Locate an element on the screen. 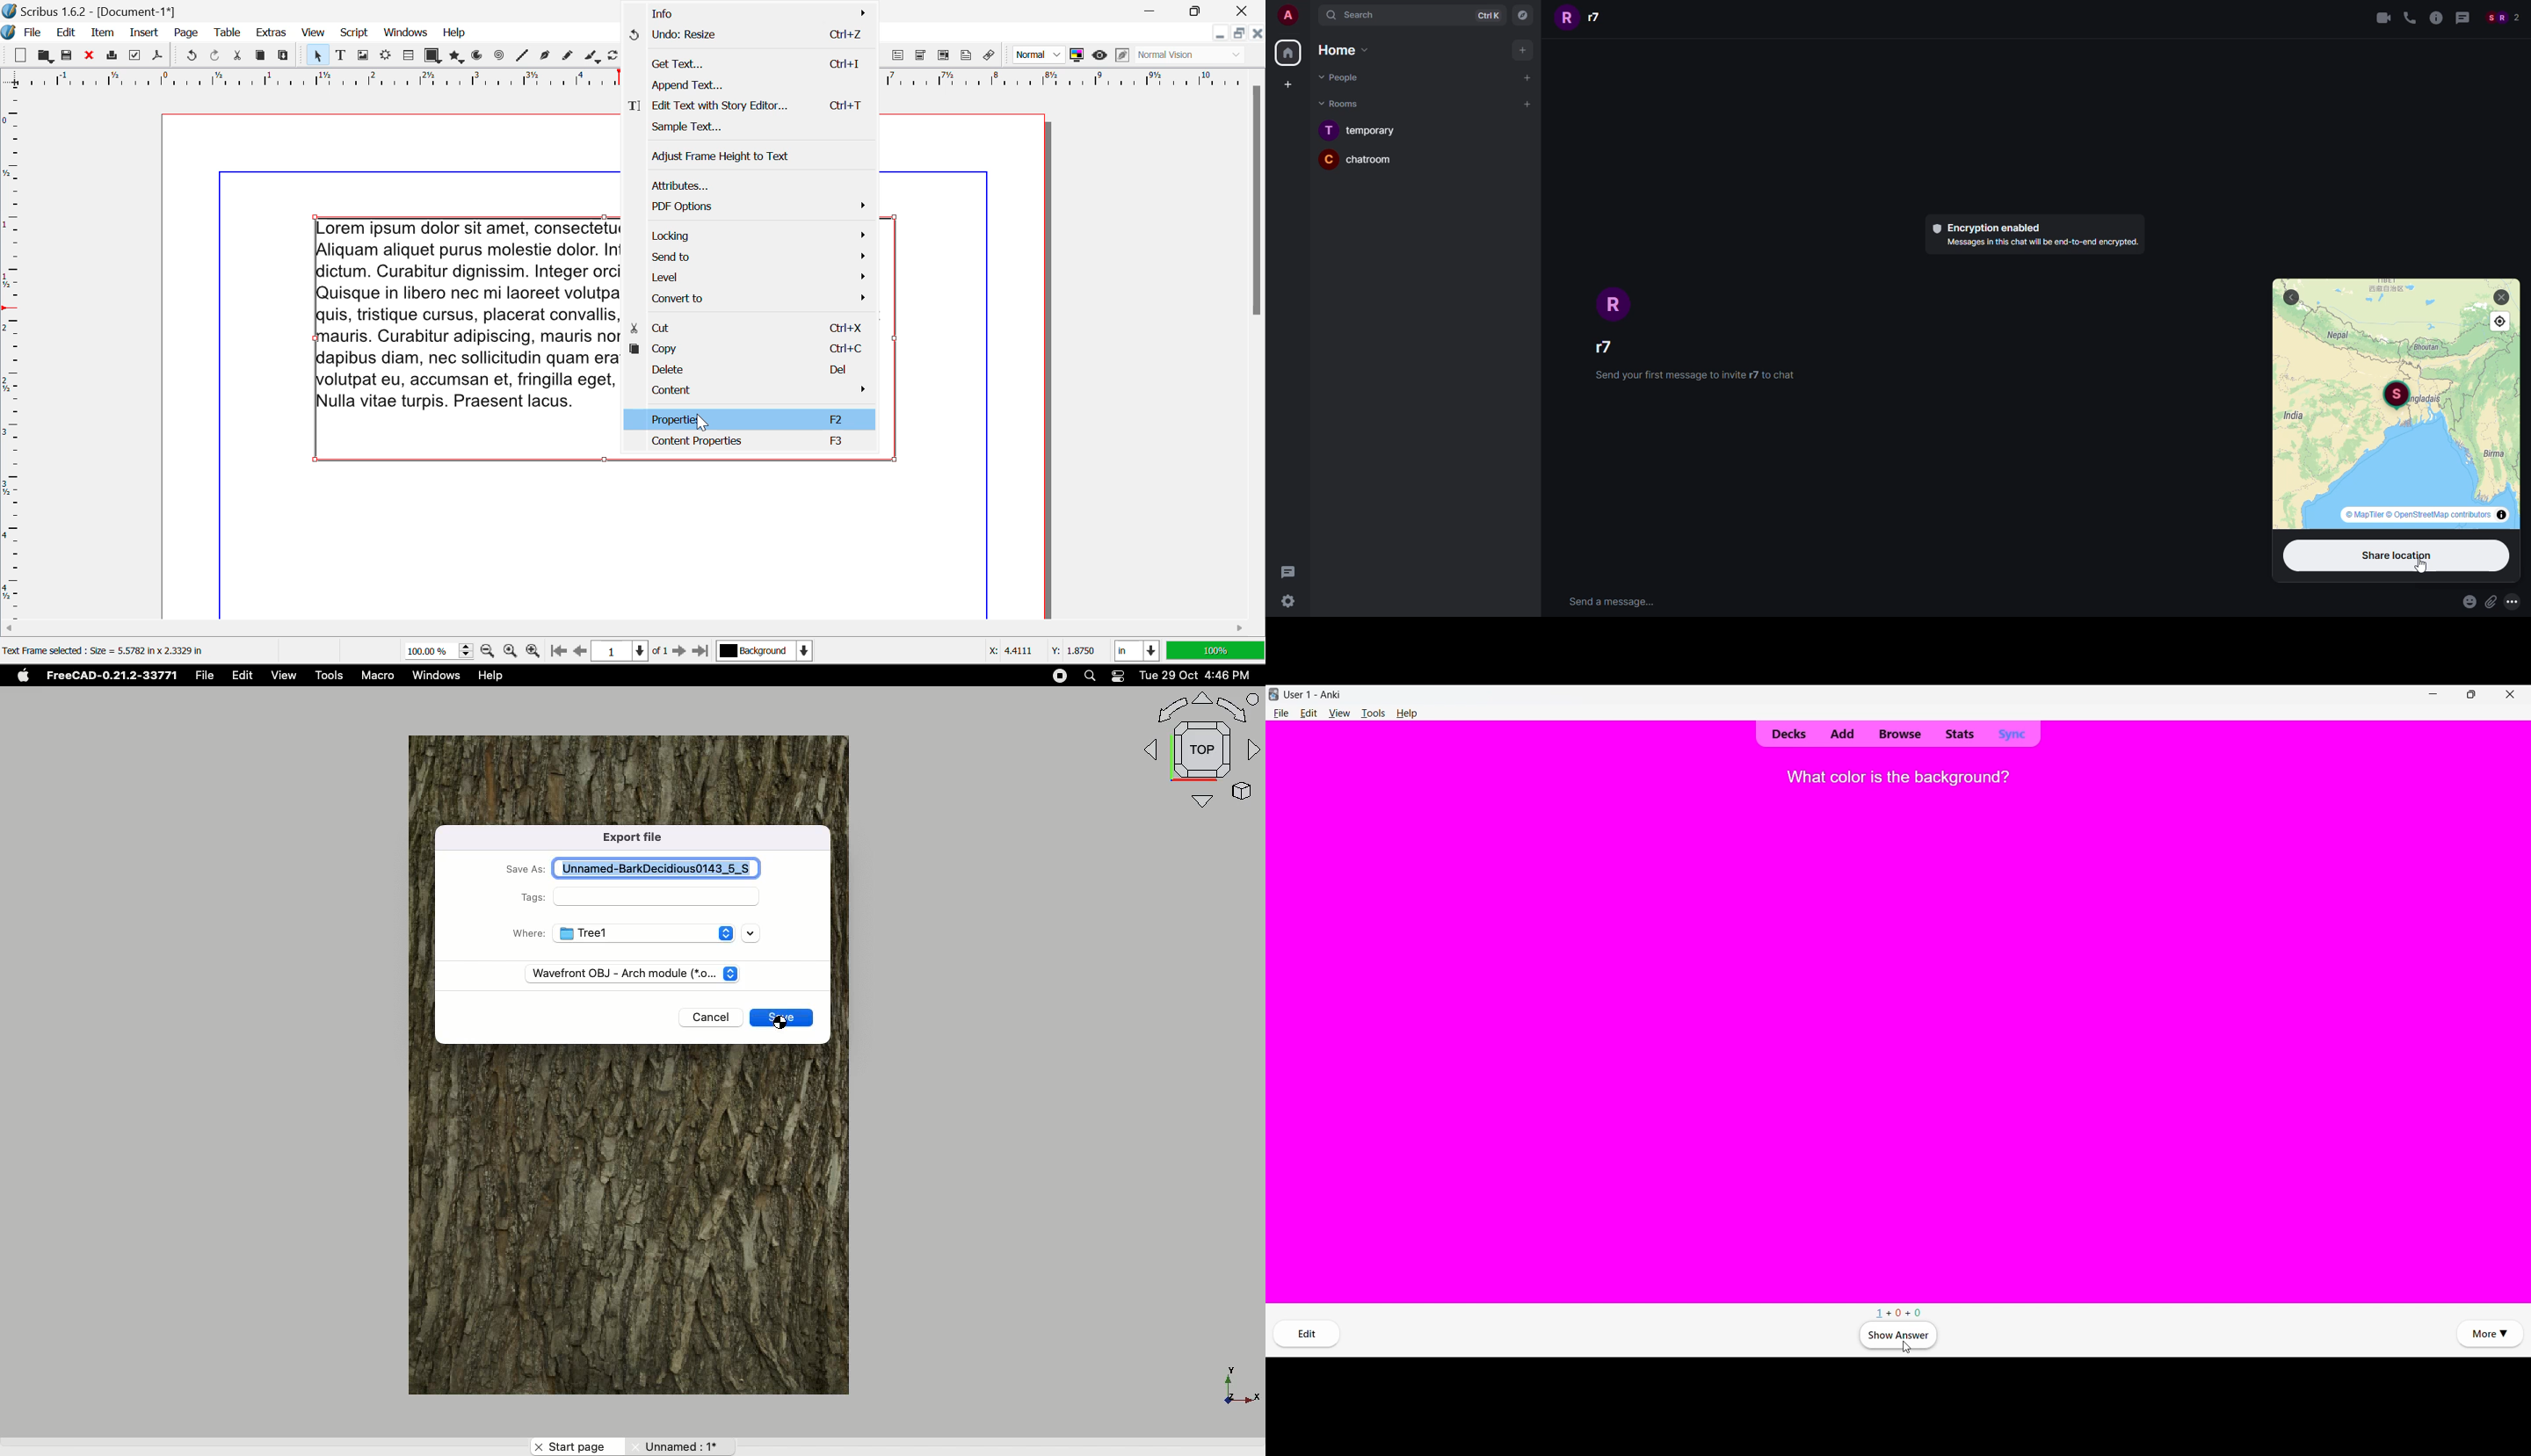  Create a space is located at coordinates (1290, 86).